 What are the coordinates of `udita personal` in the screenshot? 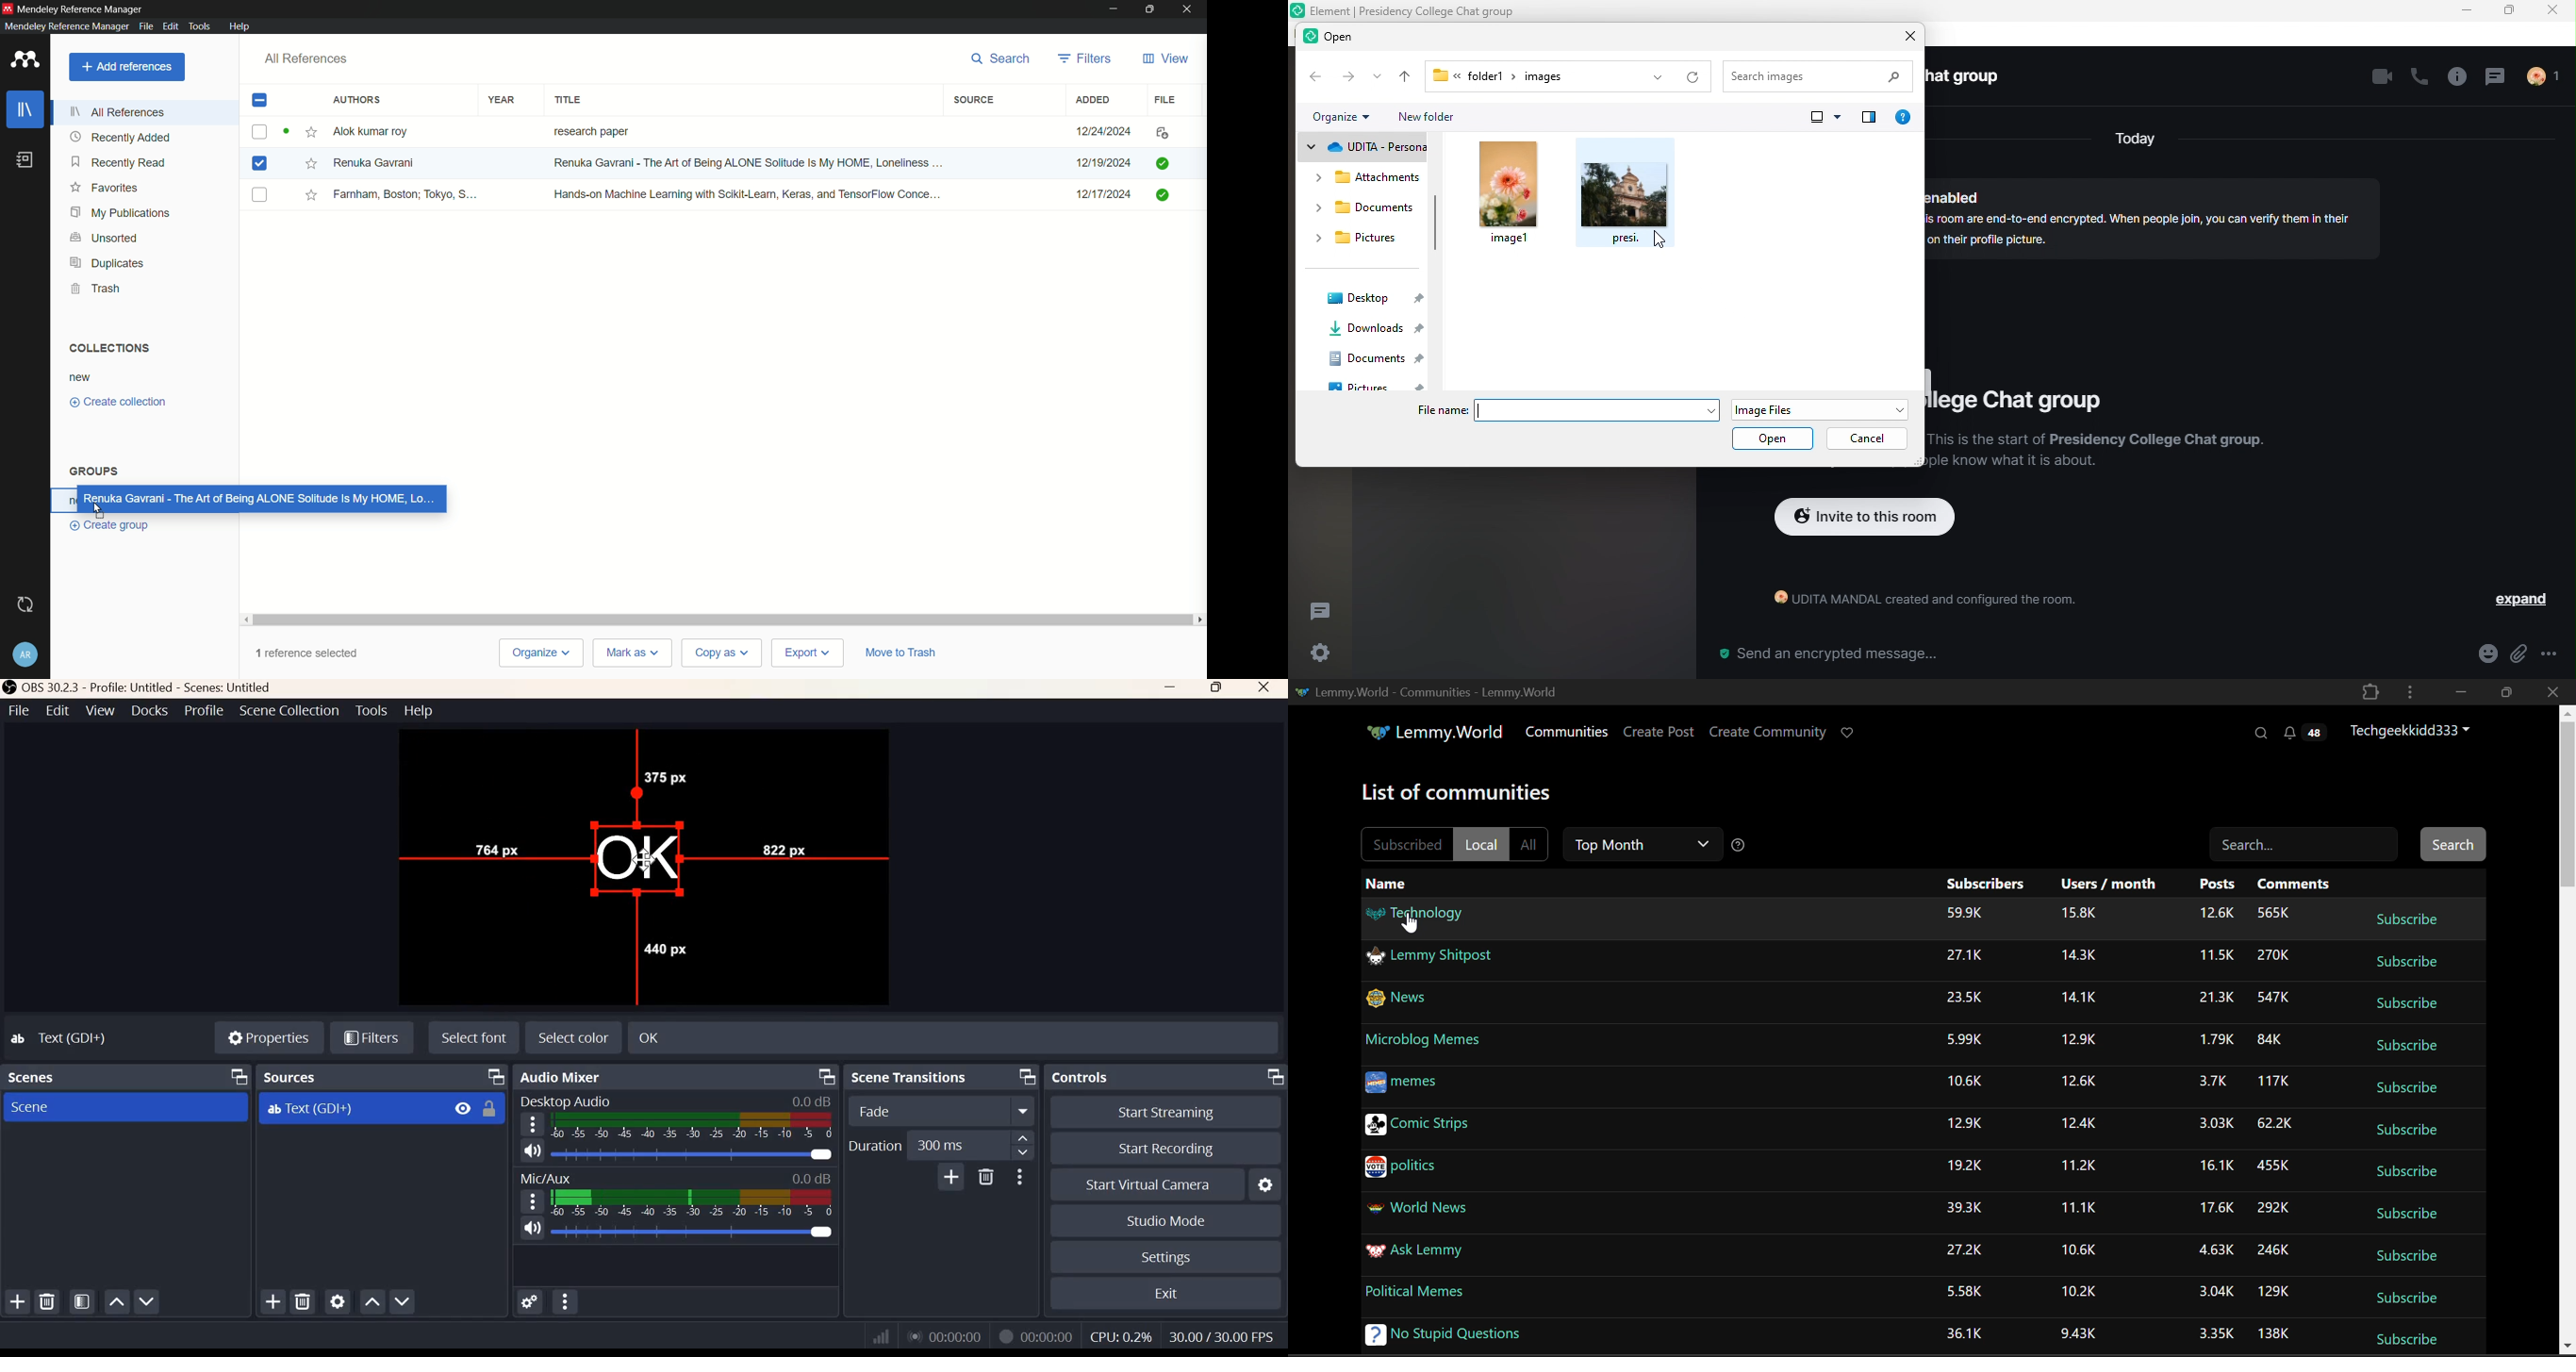 It's located at (1369, 149).